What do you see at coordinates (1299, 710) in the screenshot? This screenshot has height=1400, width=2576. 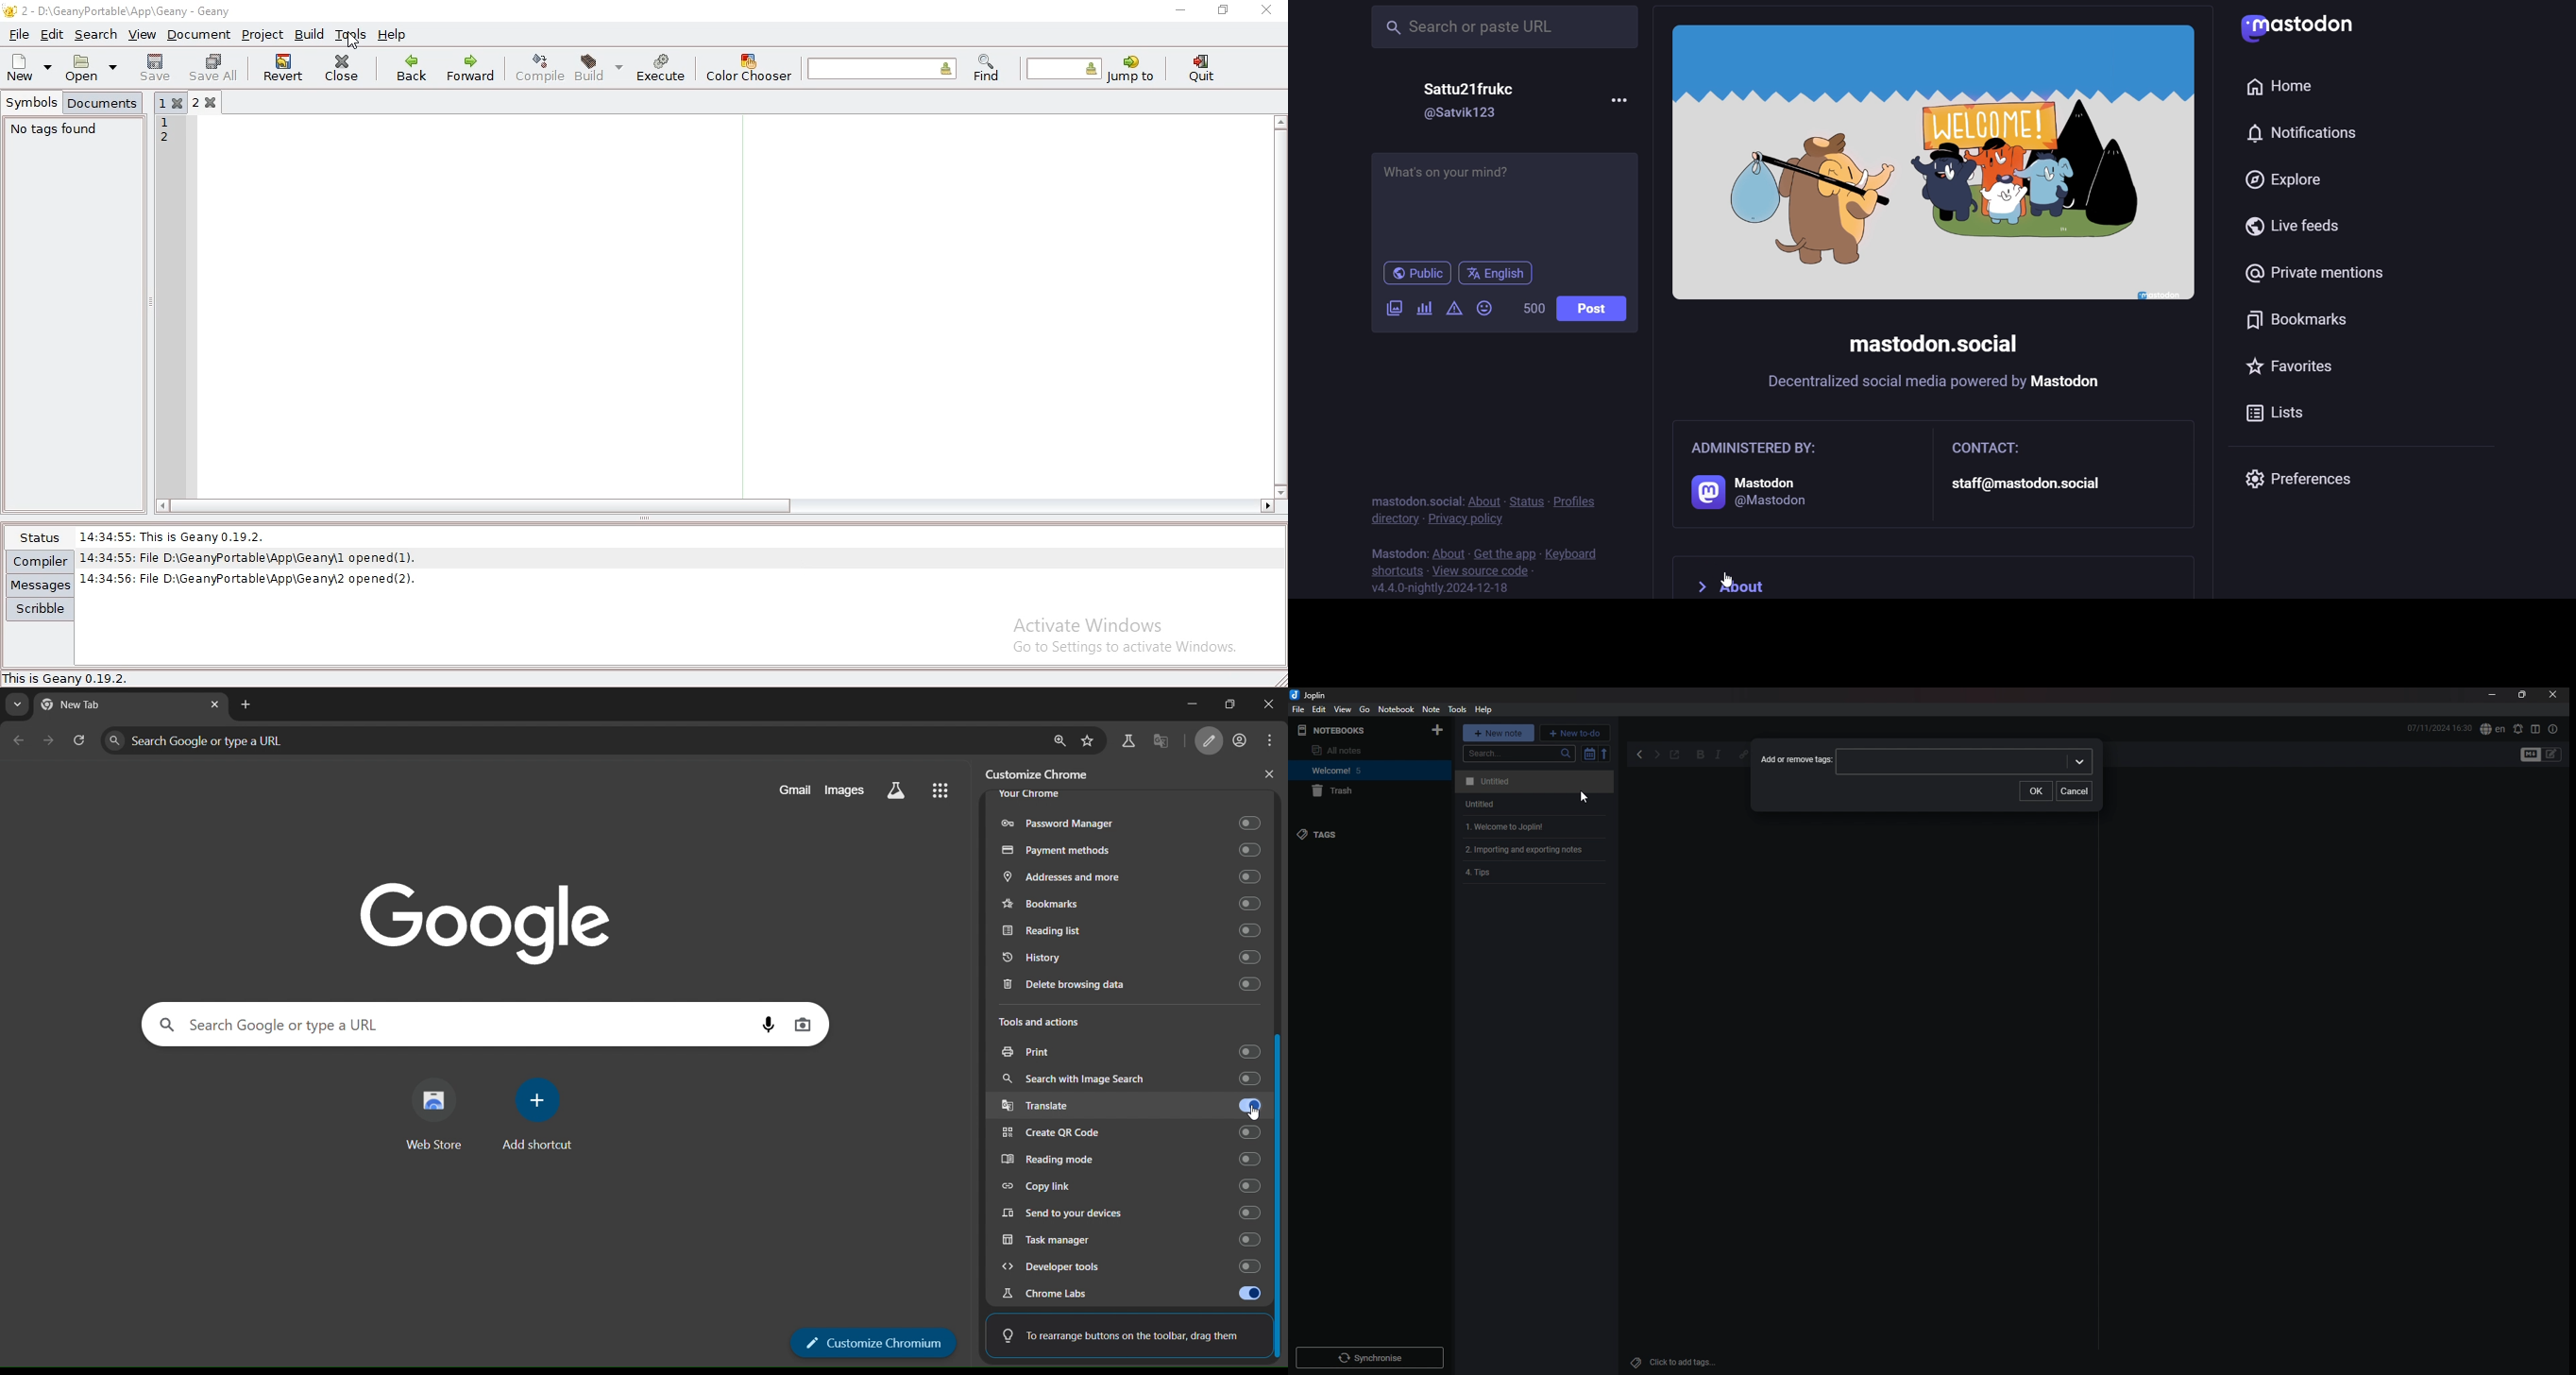 I see `file` at bounding box center [1299, 710].